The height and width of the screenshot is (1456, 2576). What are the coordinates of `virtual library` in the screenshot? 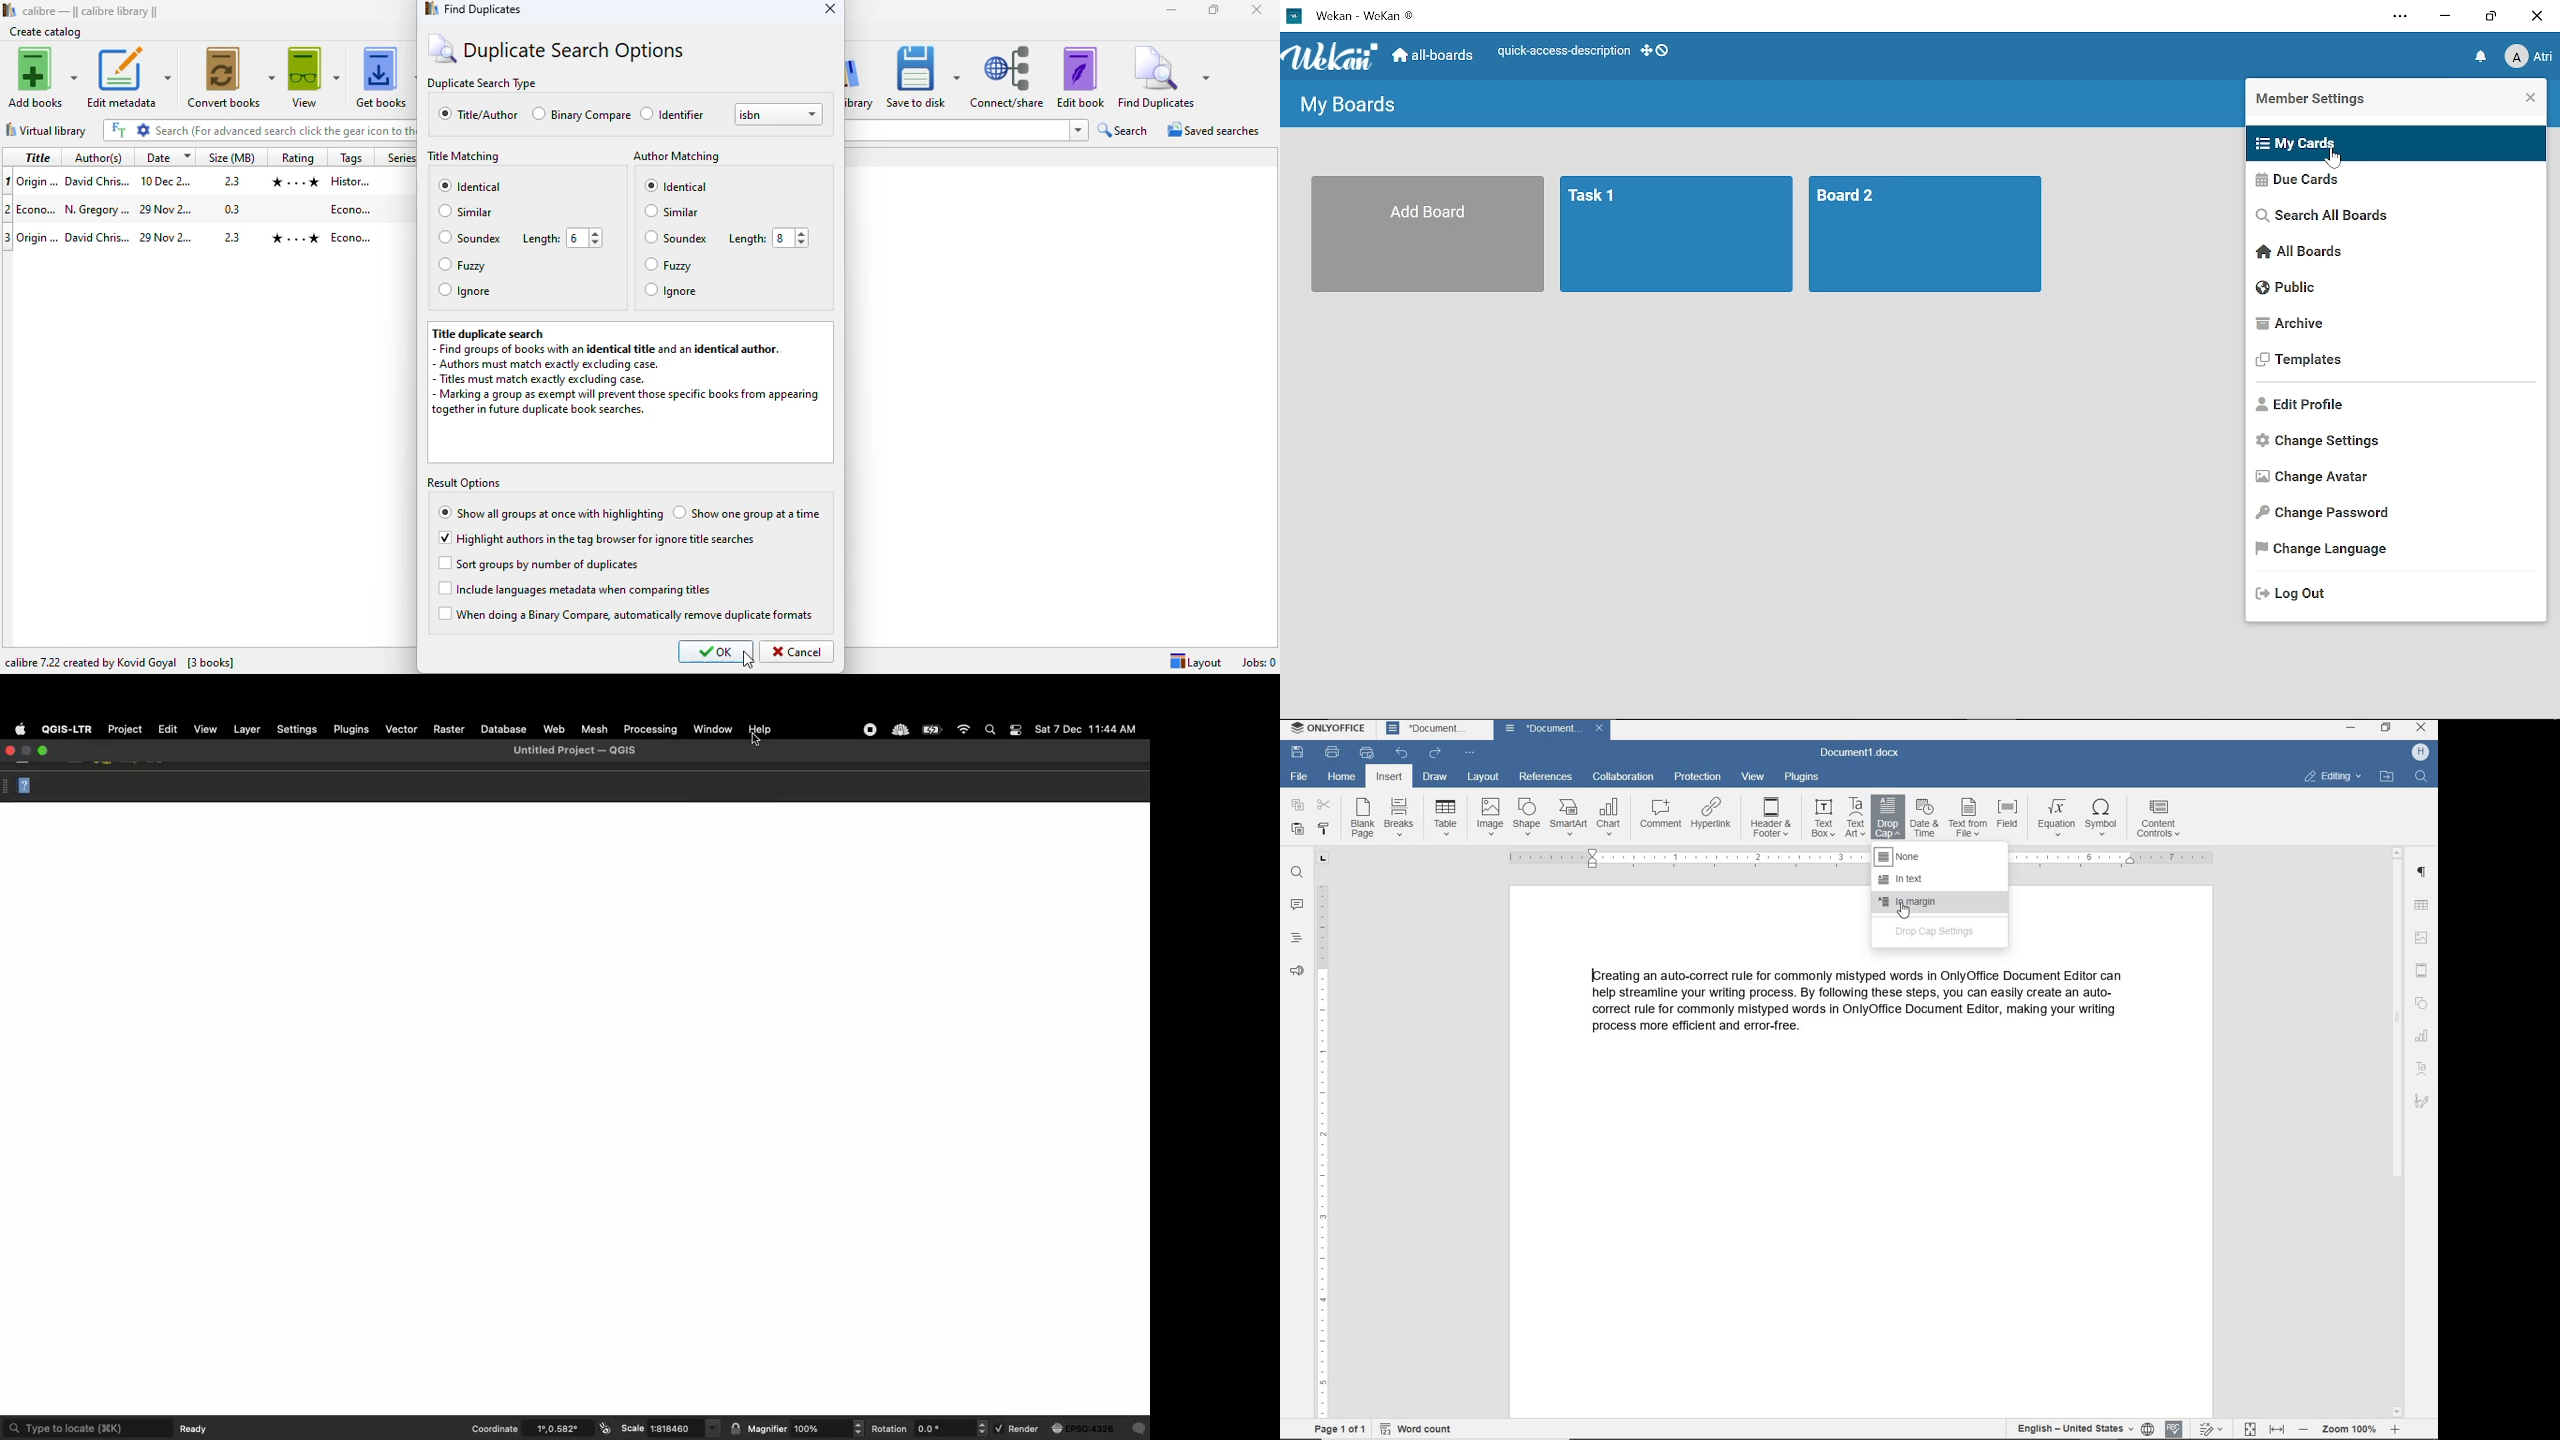 It's located at (46, 129).